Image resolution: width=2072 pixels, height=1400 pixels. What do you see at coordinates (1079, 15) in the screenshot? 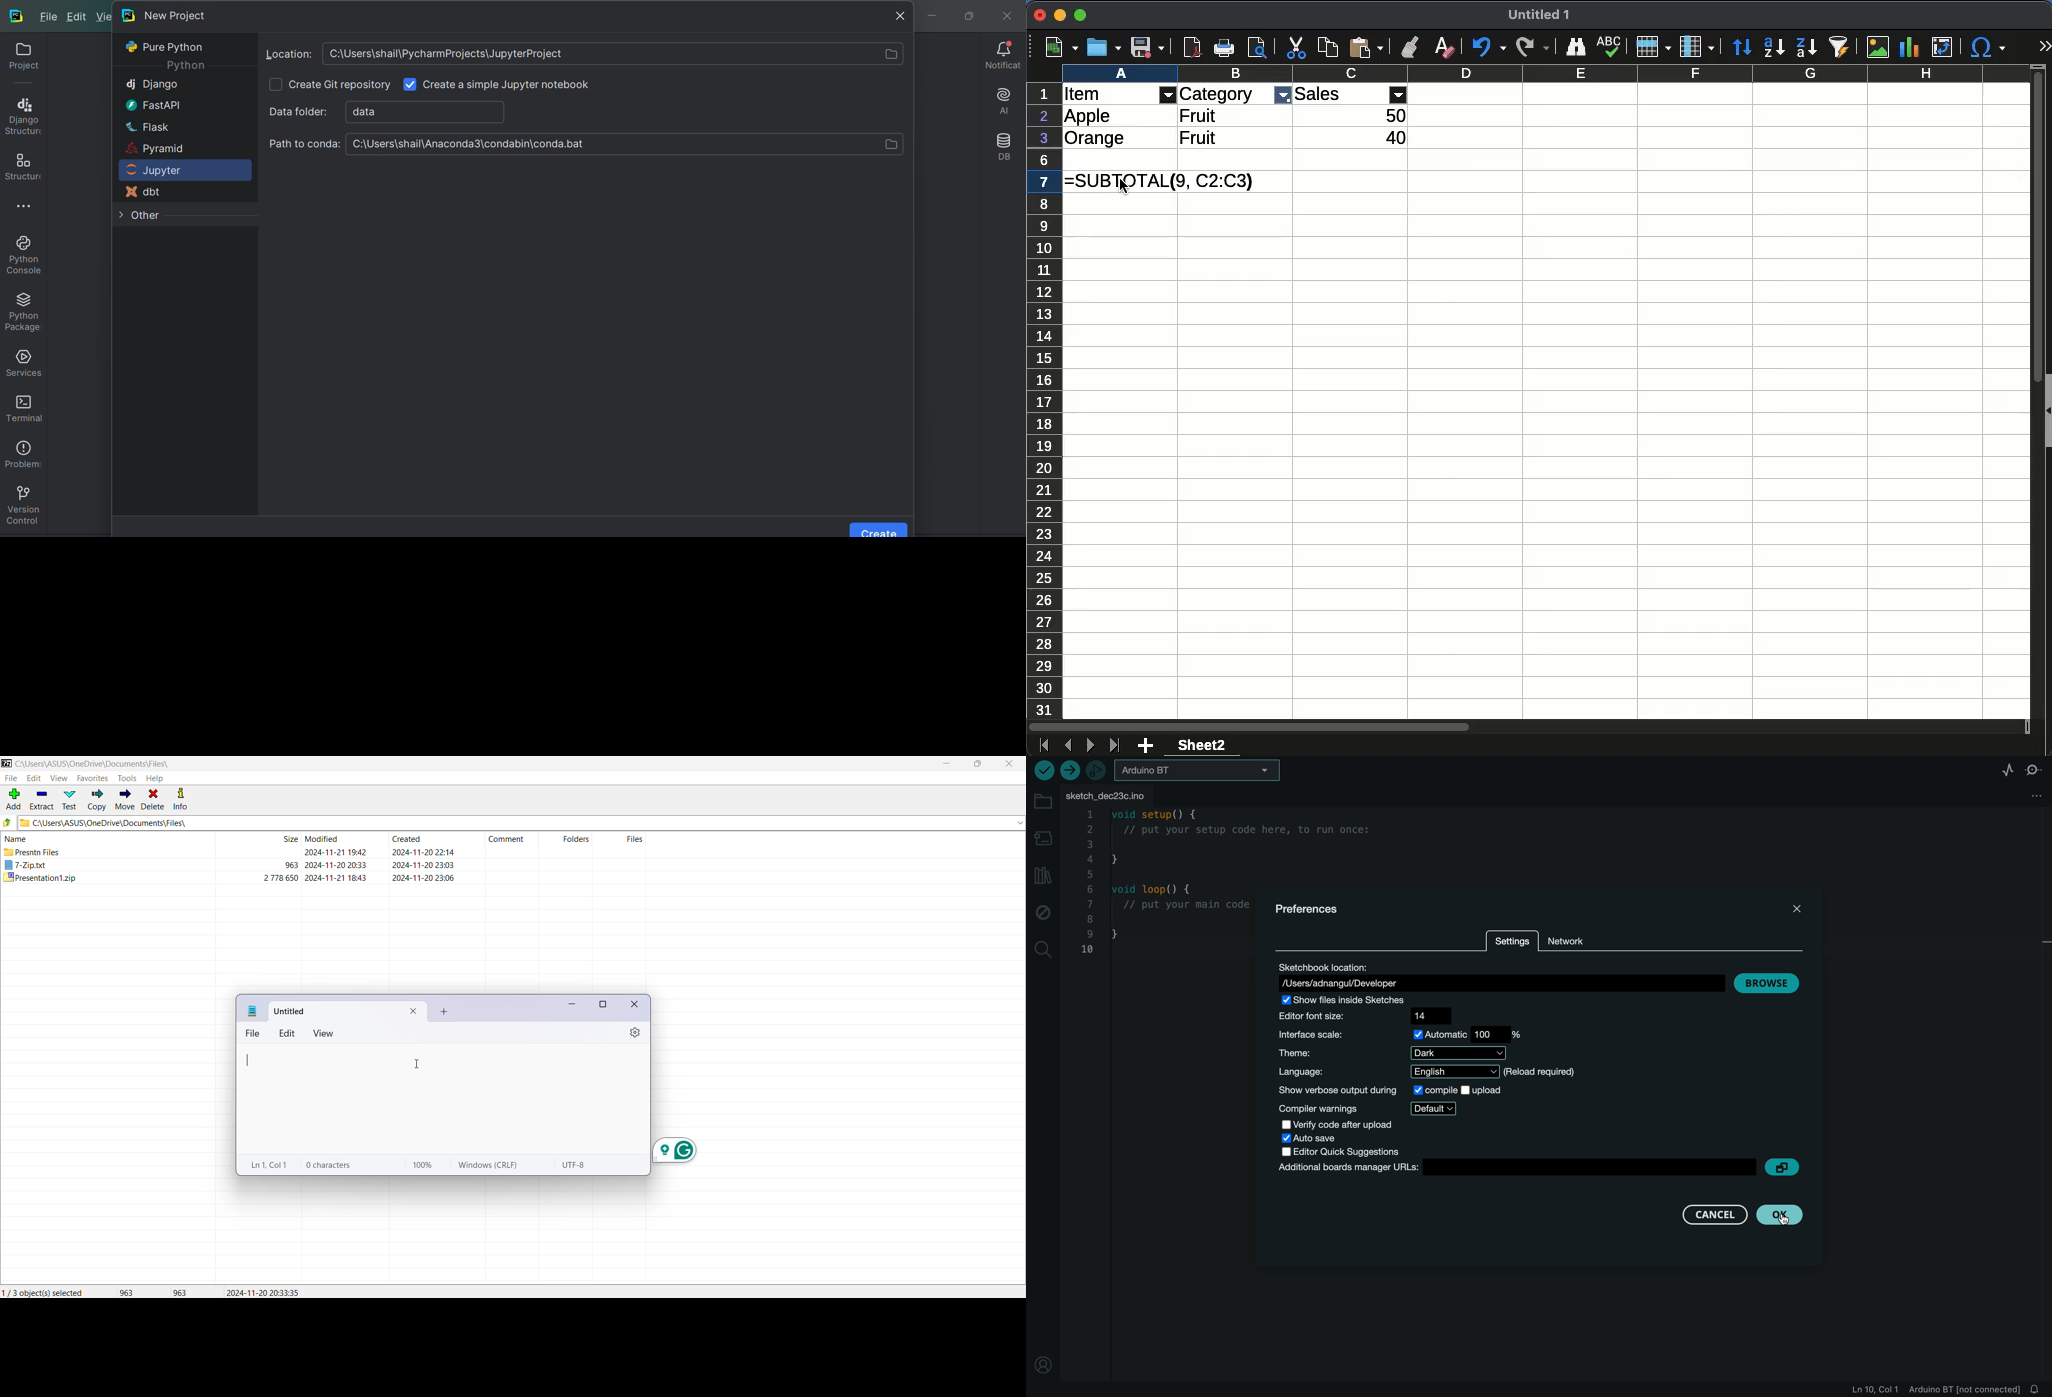
I see `maximize` at bounding box center [1079, 15].